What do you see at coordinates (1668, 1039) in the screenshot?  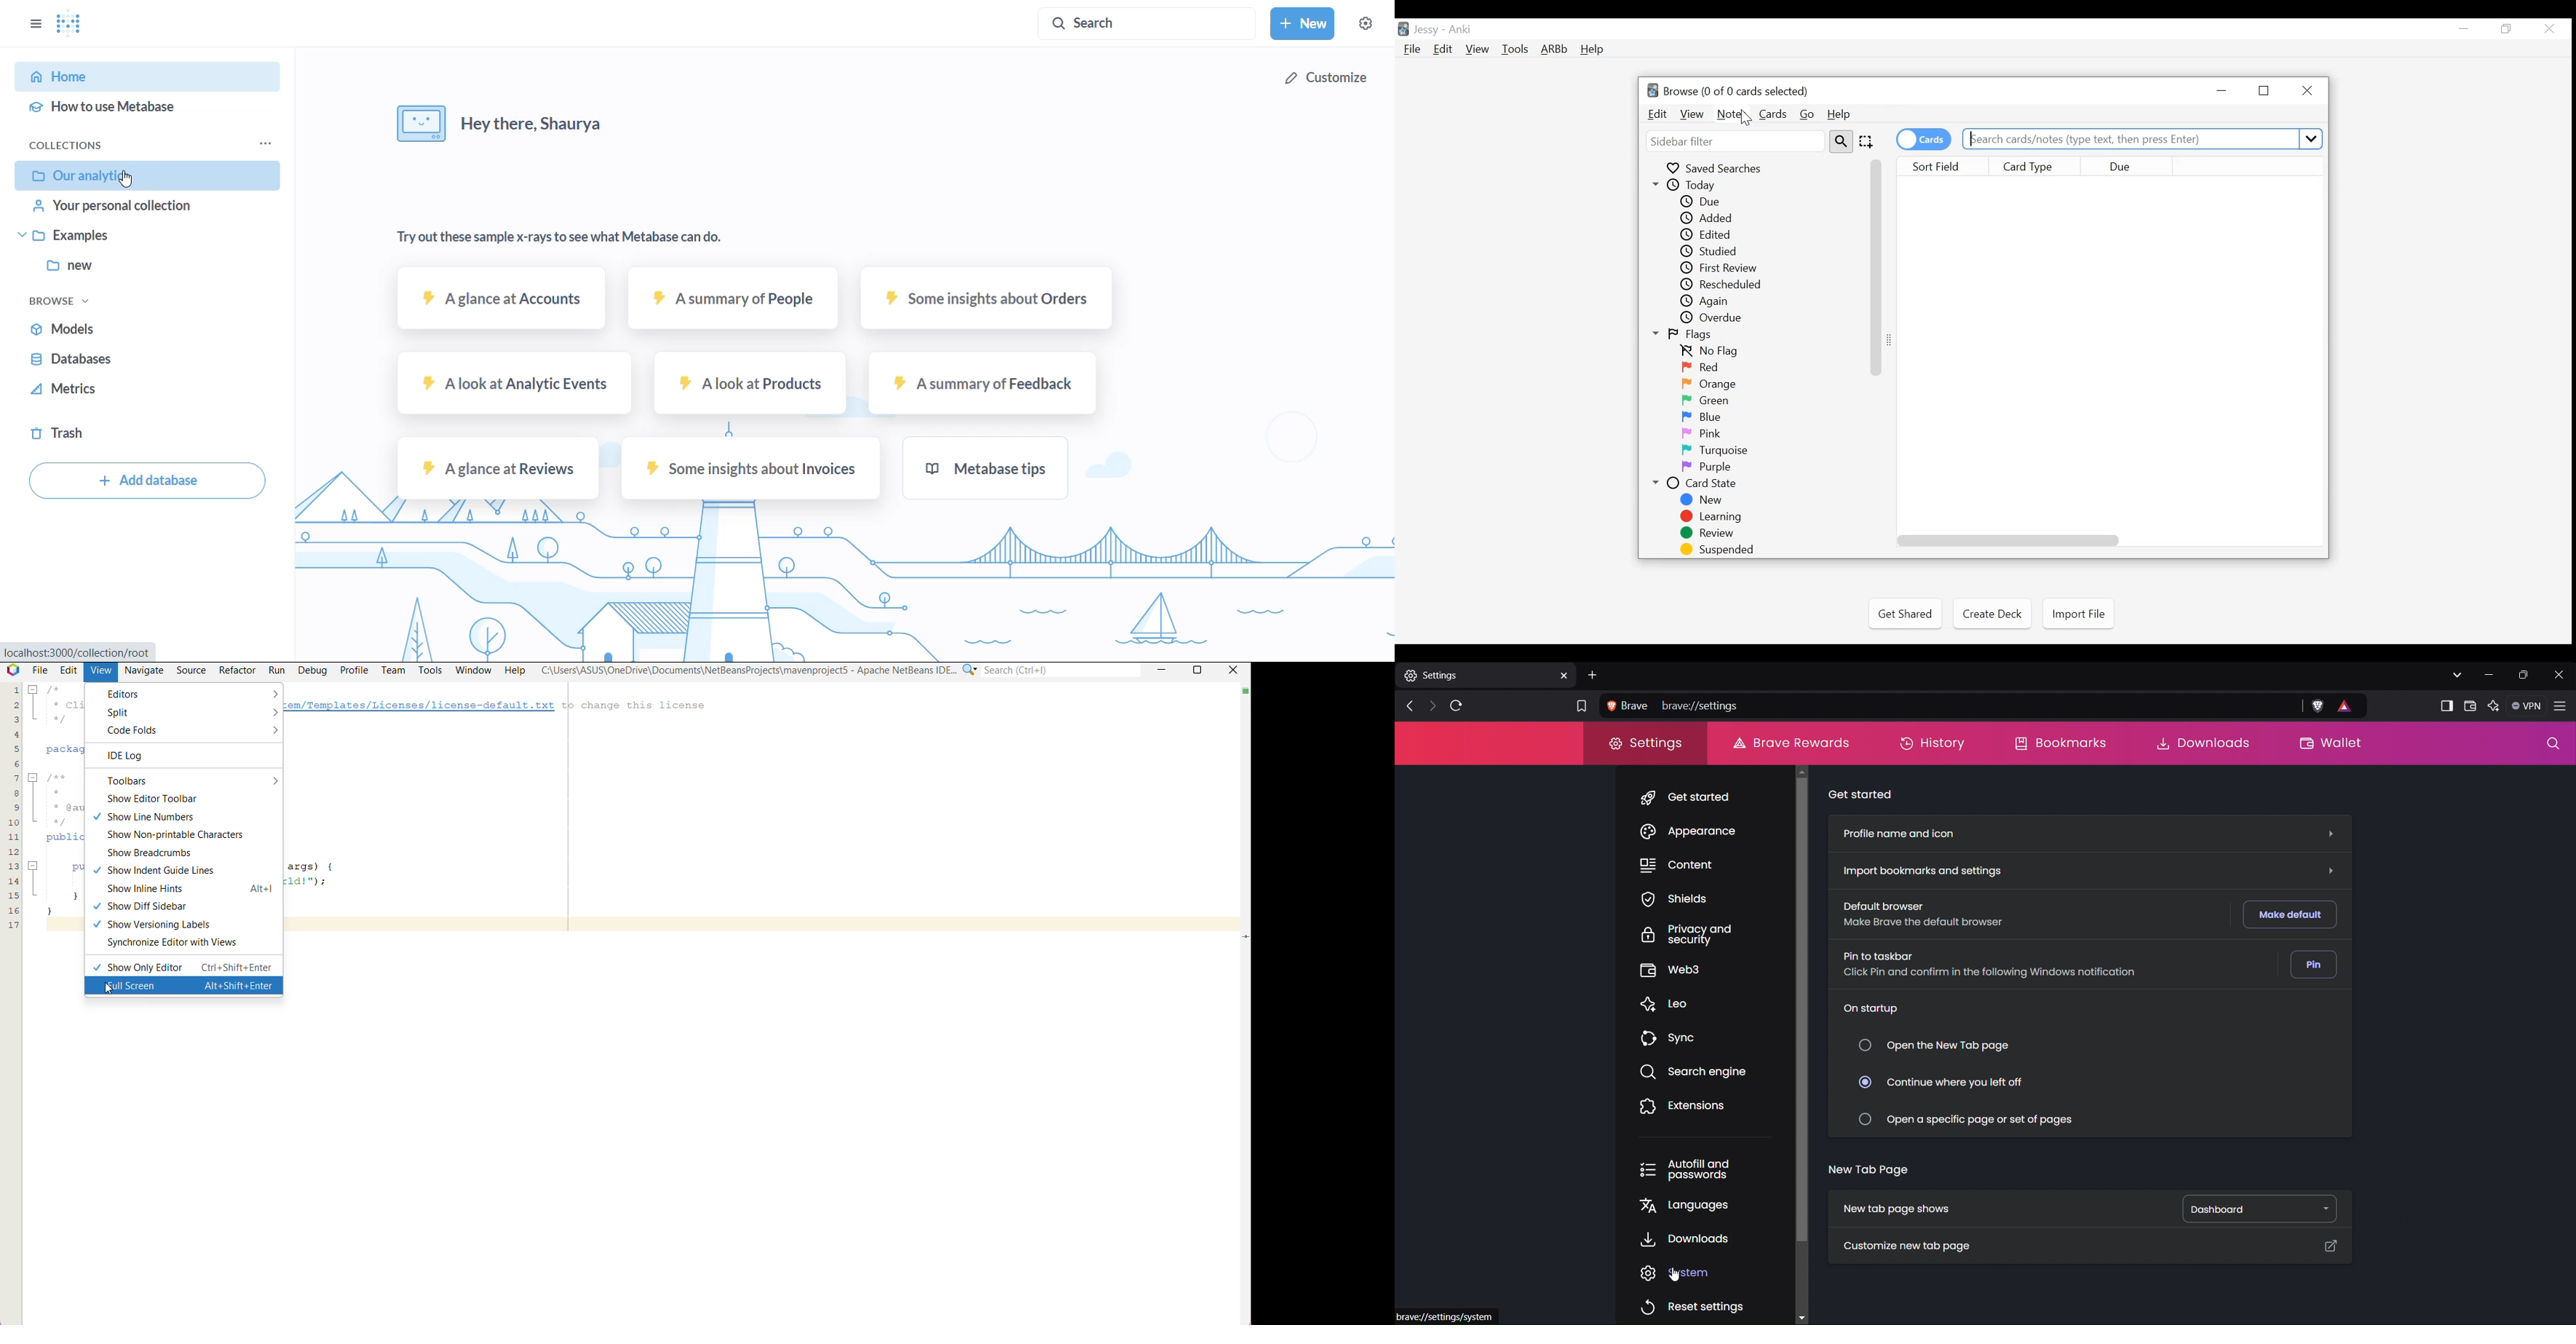 I see `Sync` at bounding box center [1668, 1039].